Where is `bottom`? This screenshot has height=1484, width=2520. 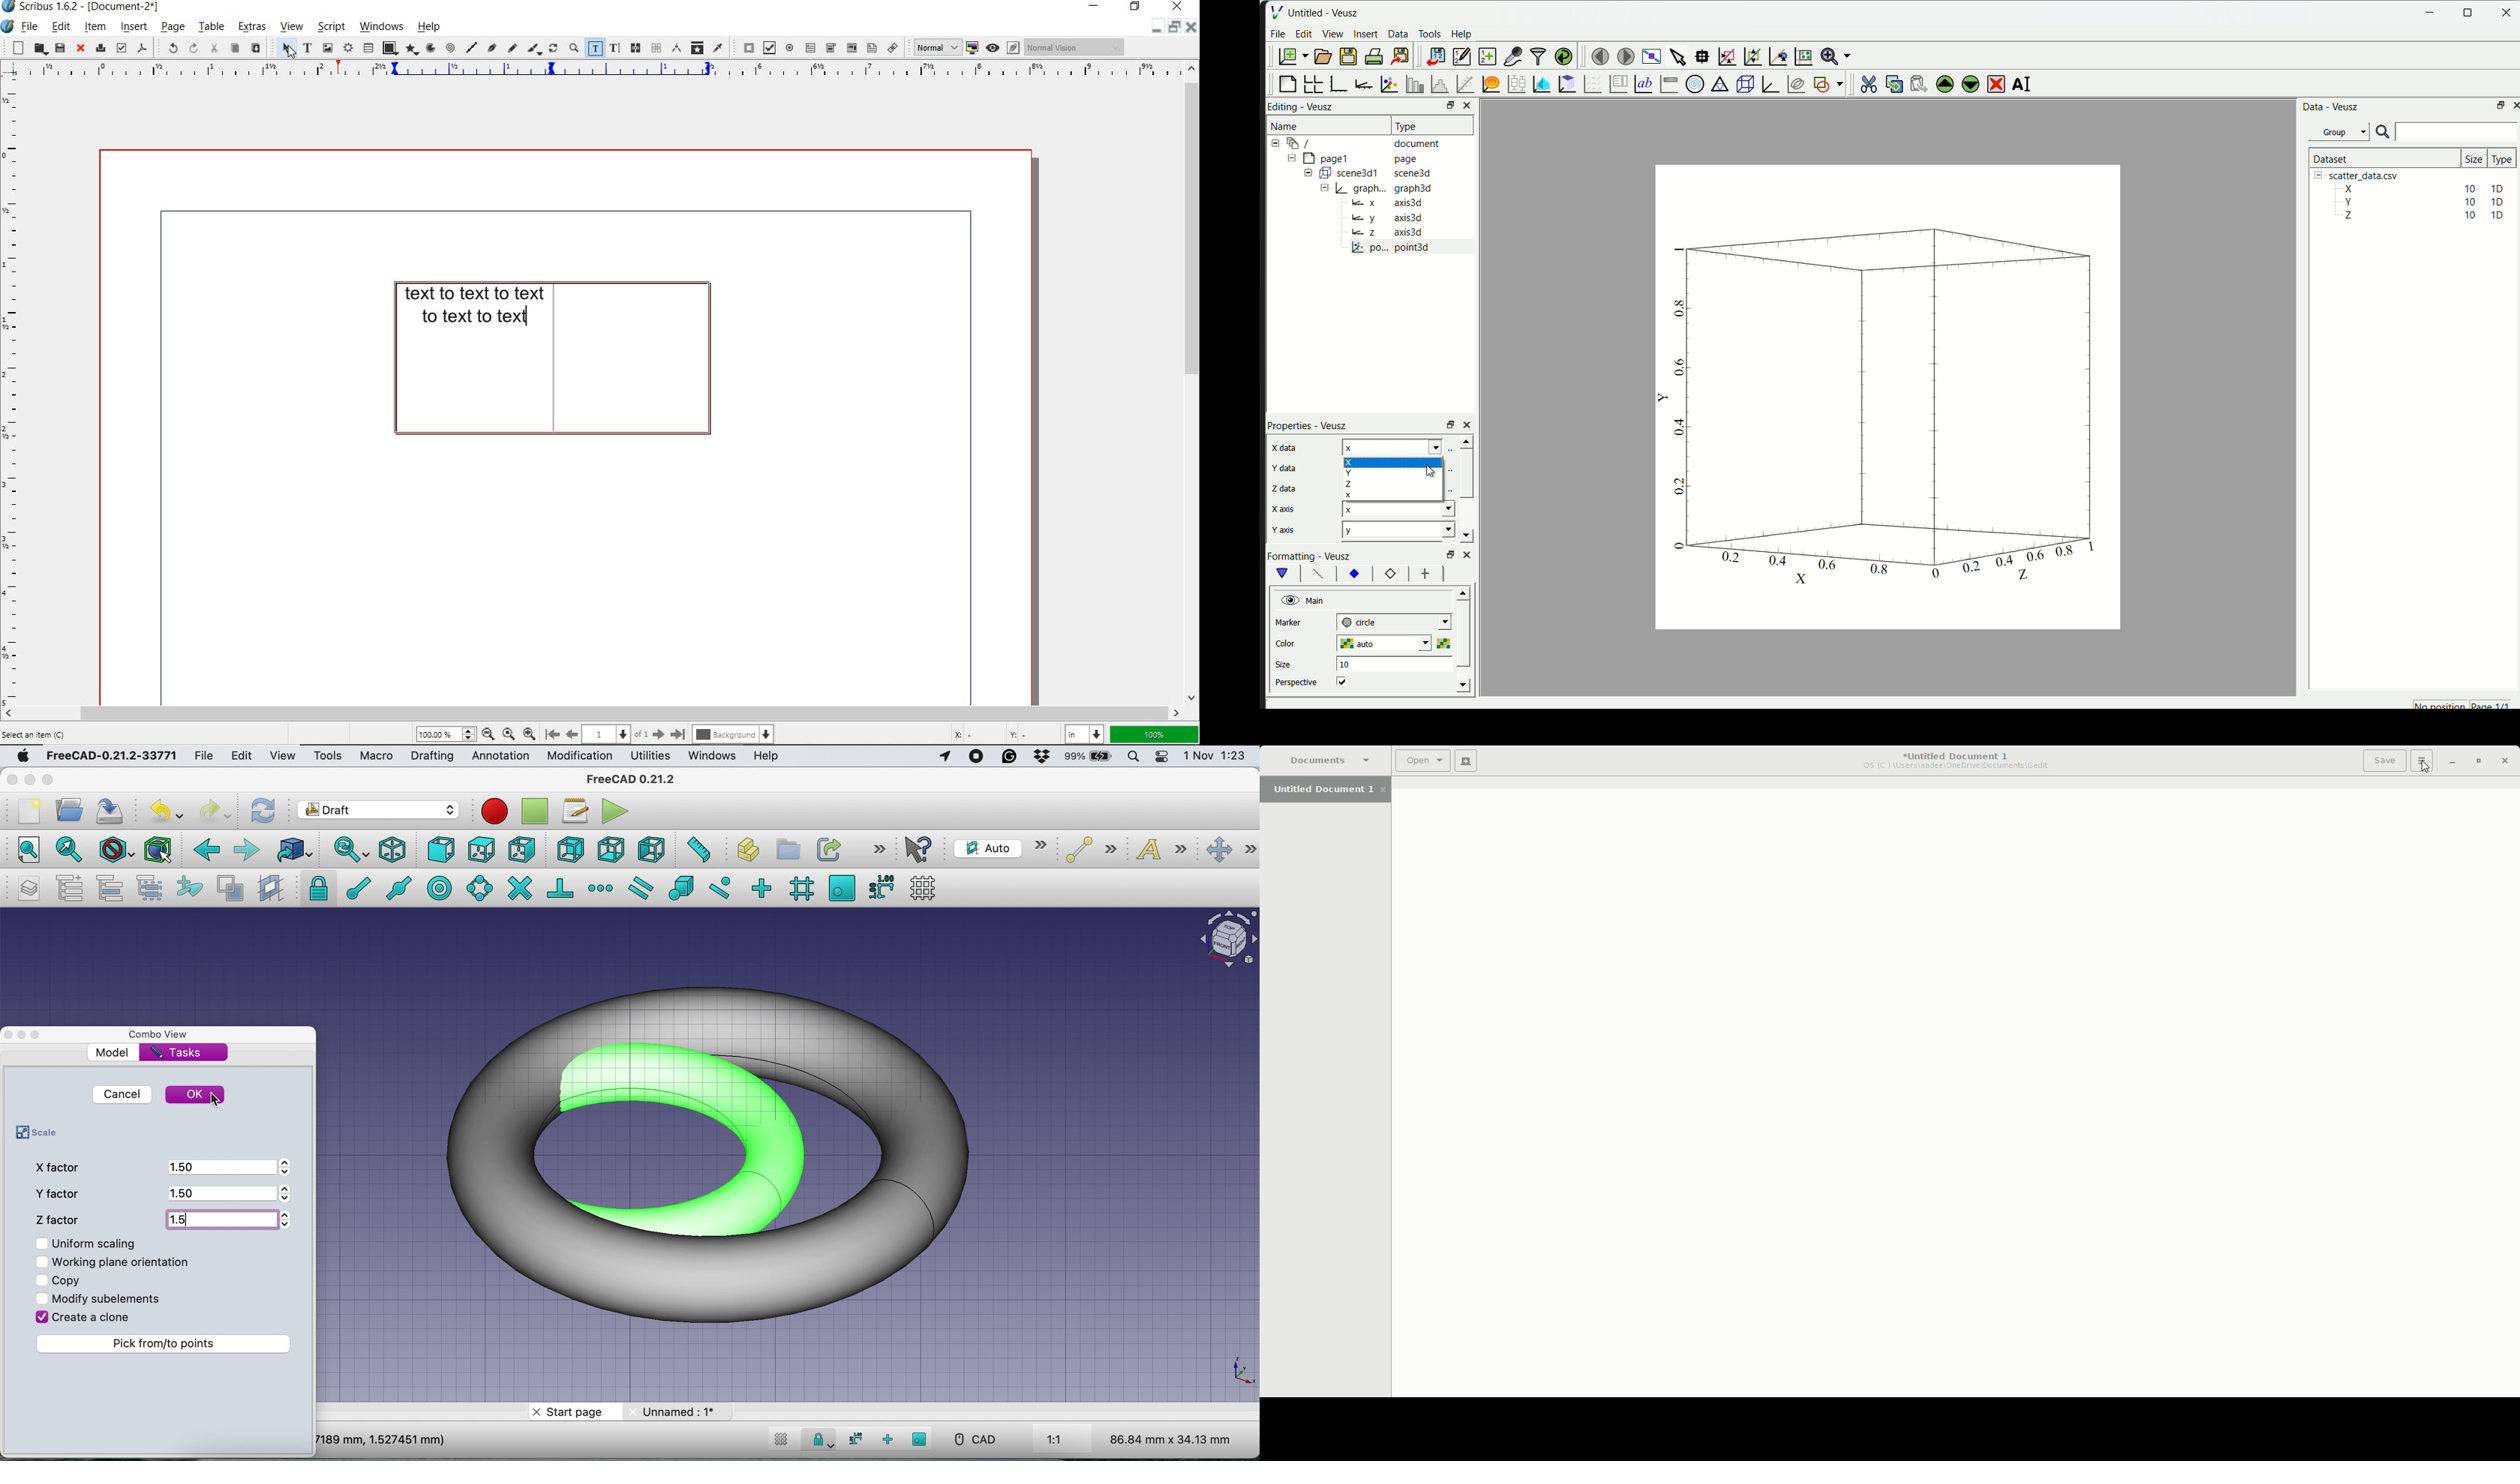 bottom is located at coordinates (612, 849).